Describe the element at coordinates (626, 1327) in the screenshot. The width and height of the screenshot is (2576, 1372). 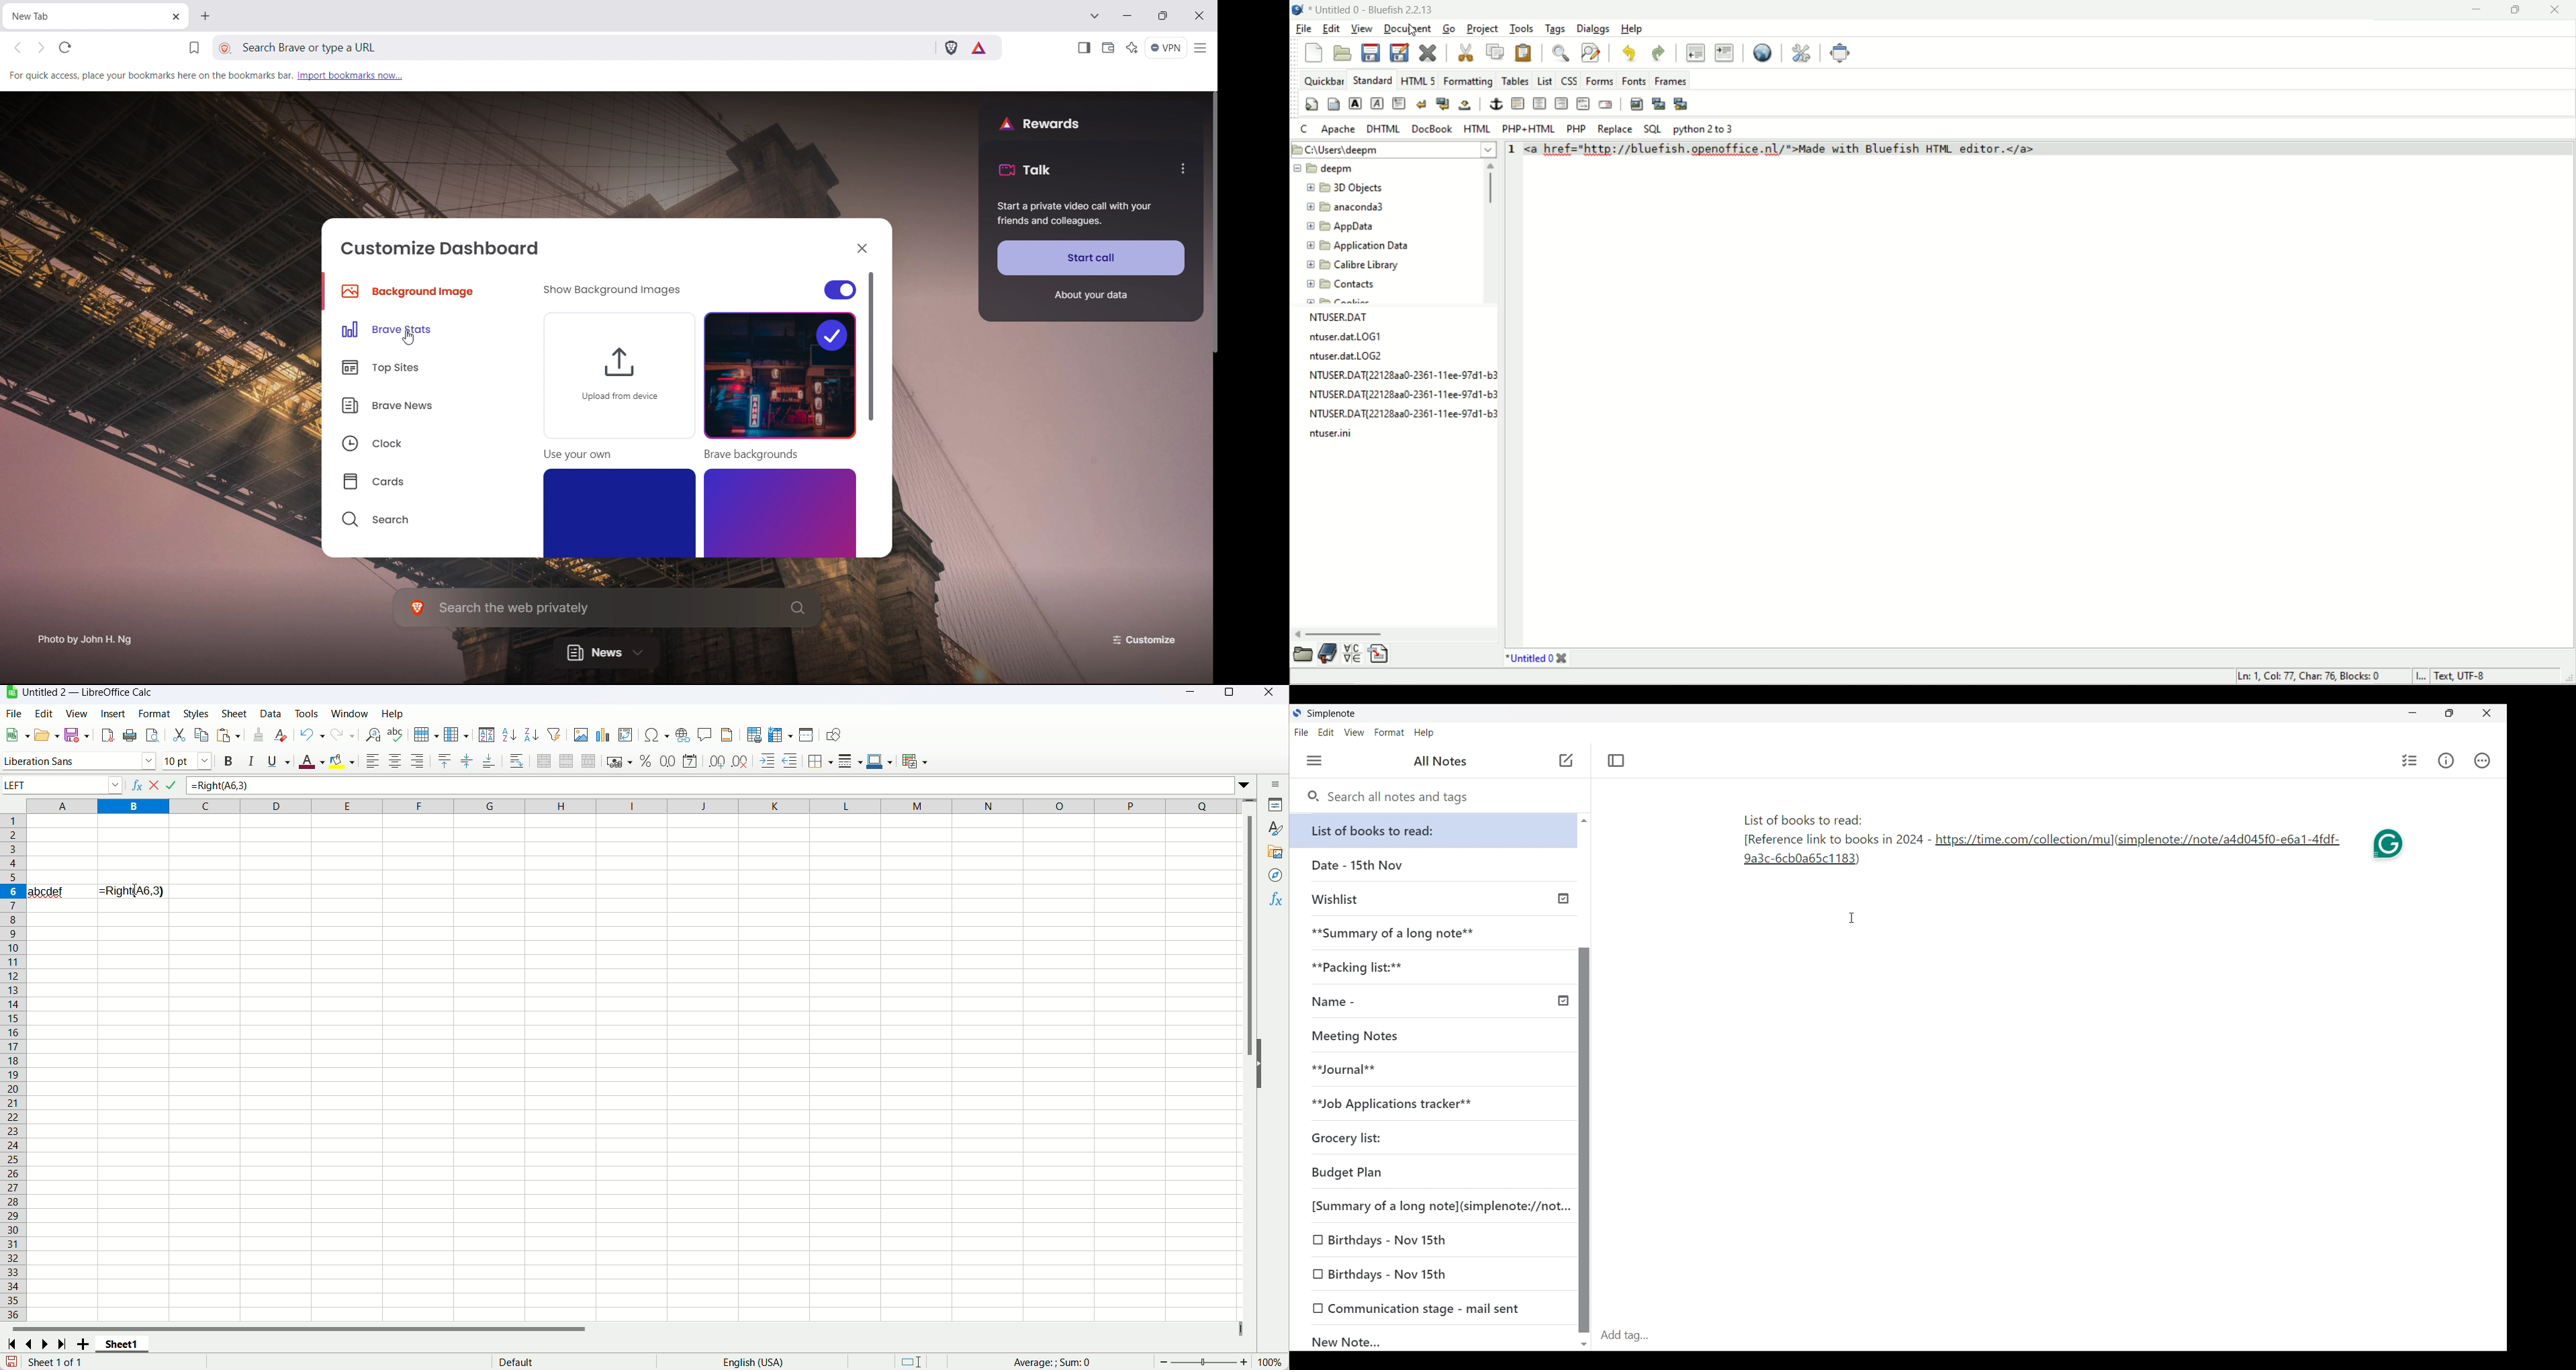
I see `horizontal scroll bar` at that location.